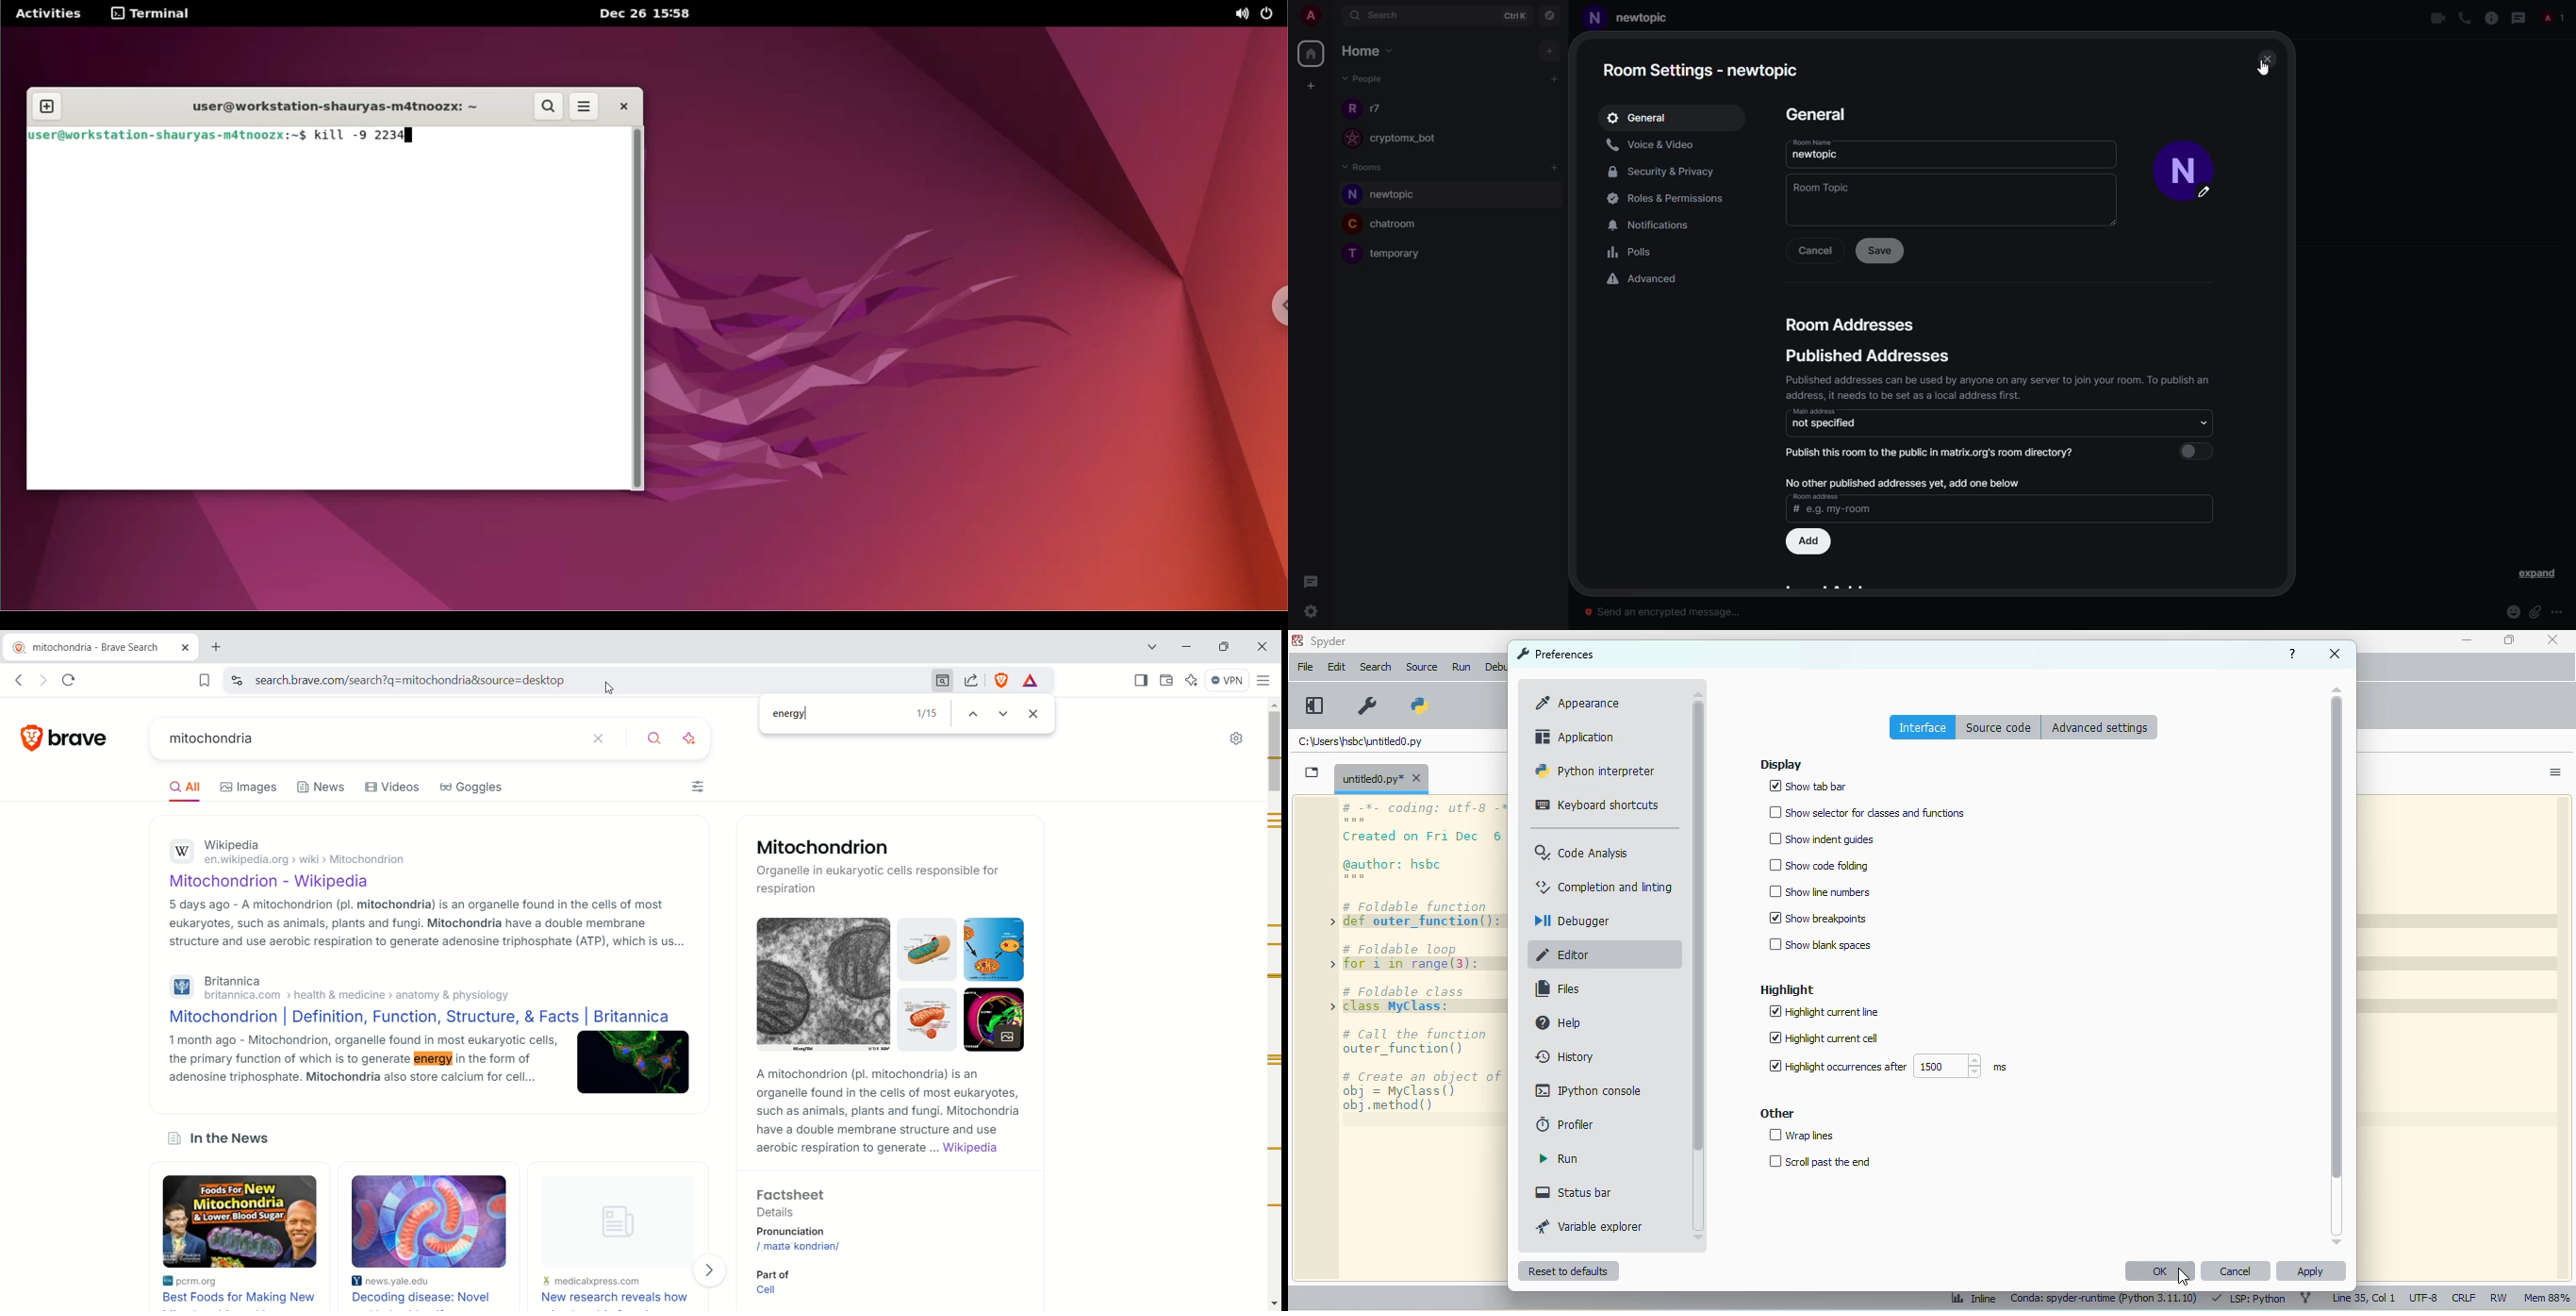 The height and width of the screenshot is (1316, 2576). Describe the element at coordinates (2464, 1299) in the screenshot. I see `CRLF` at that location.